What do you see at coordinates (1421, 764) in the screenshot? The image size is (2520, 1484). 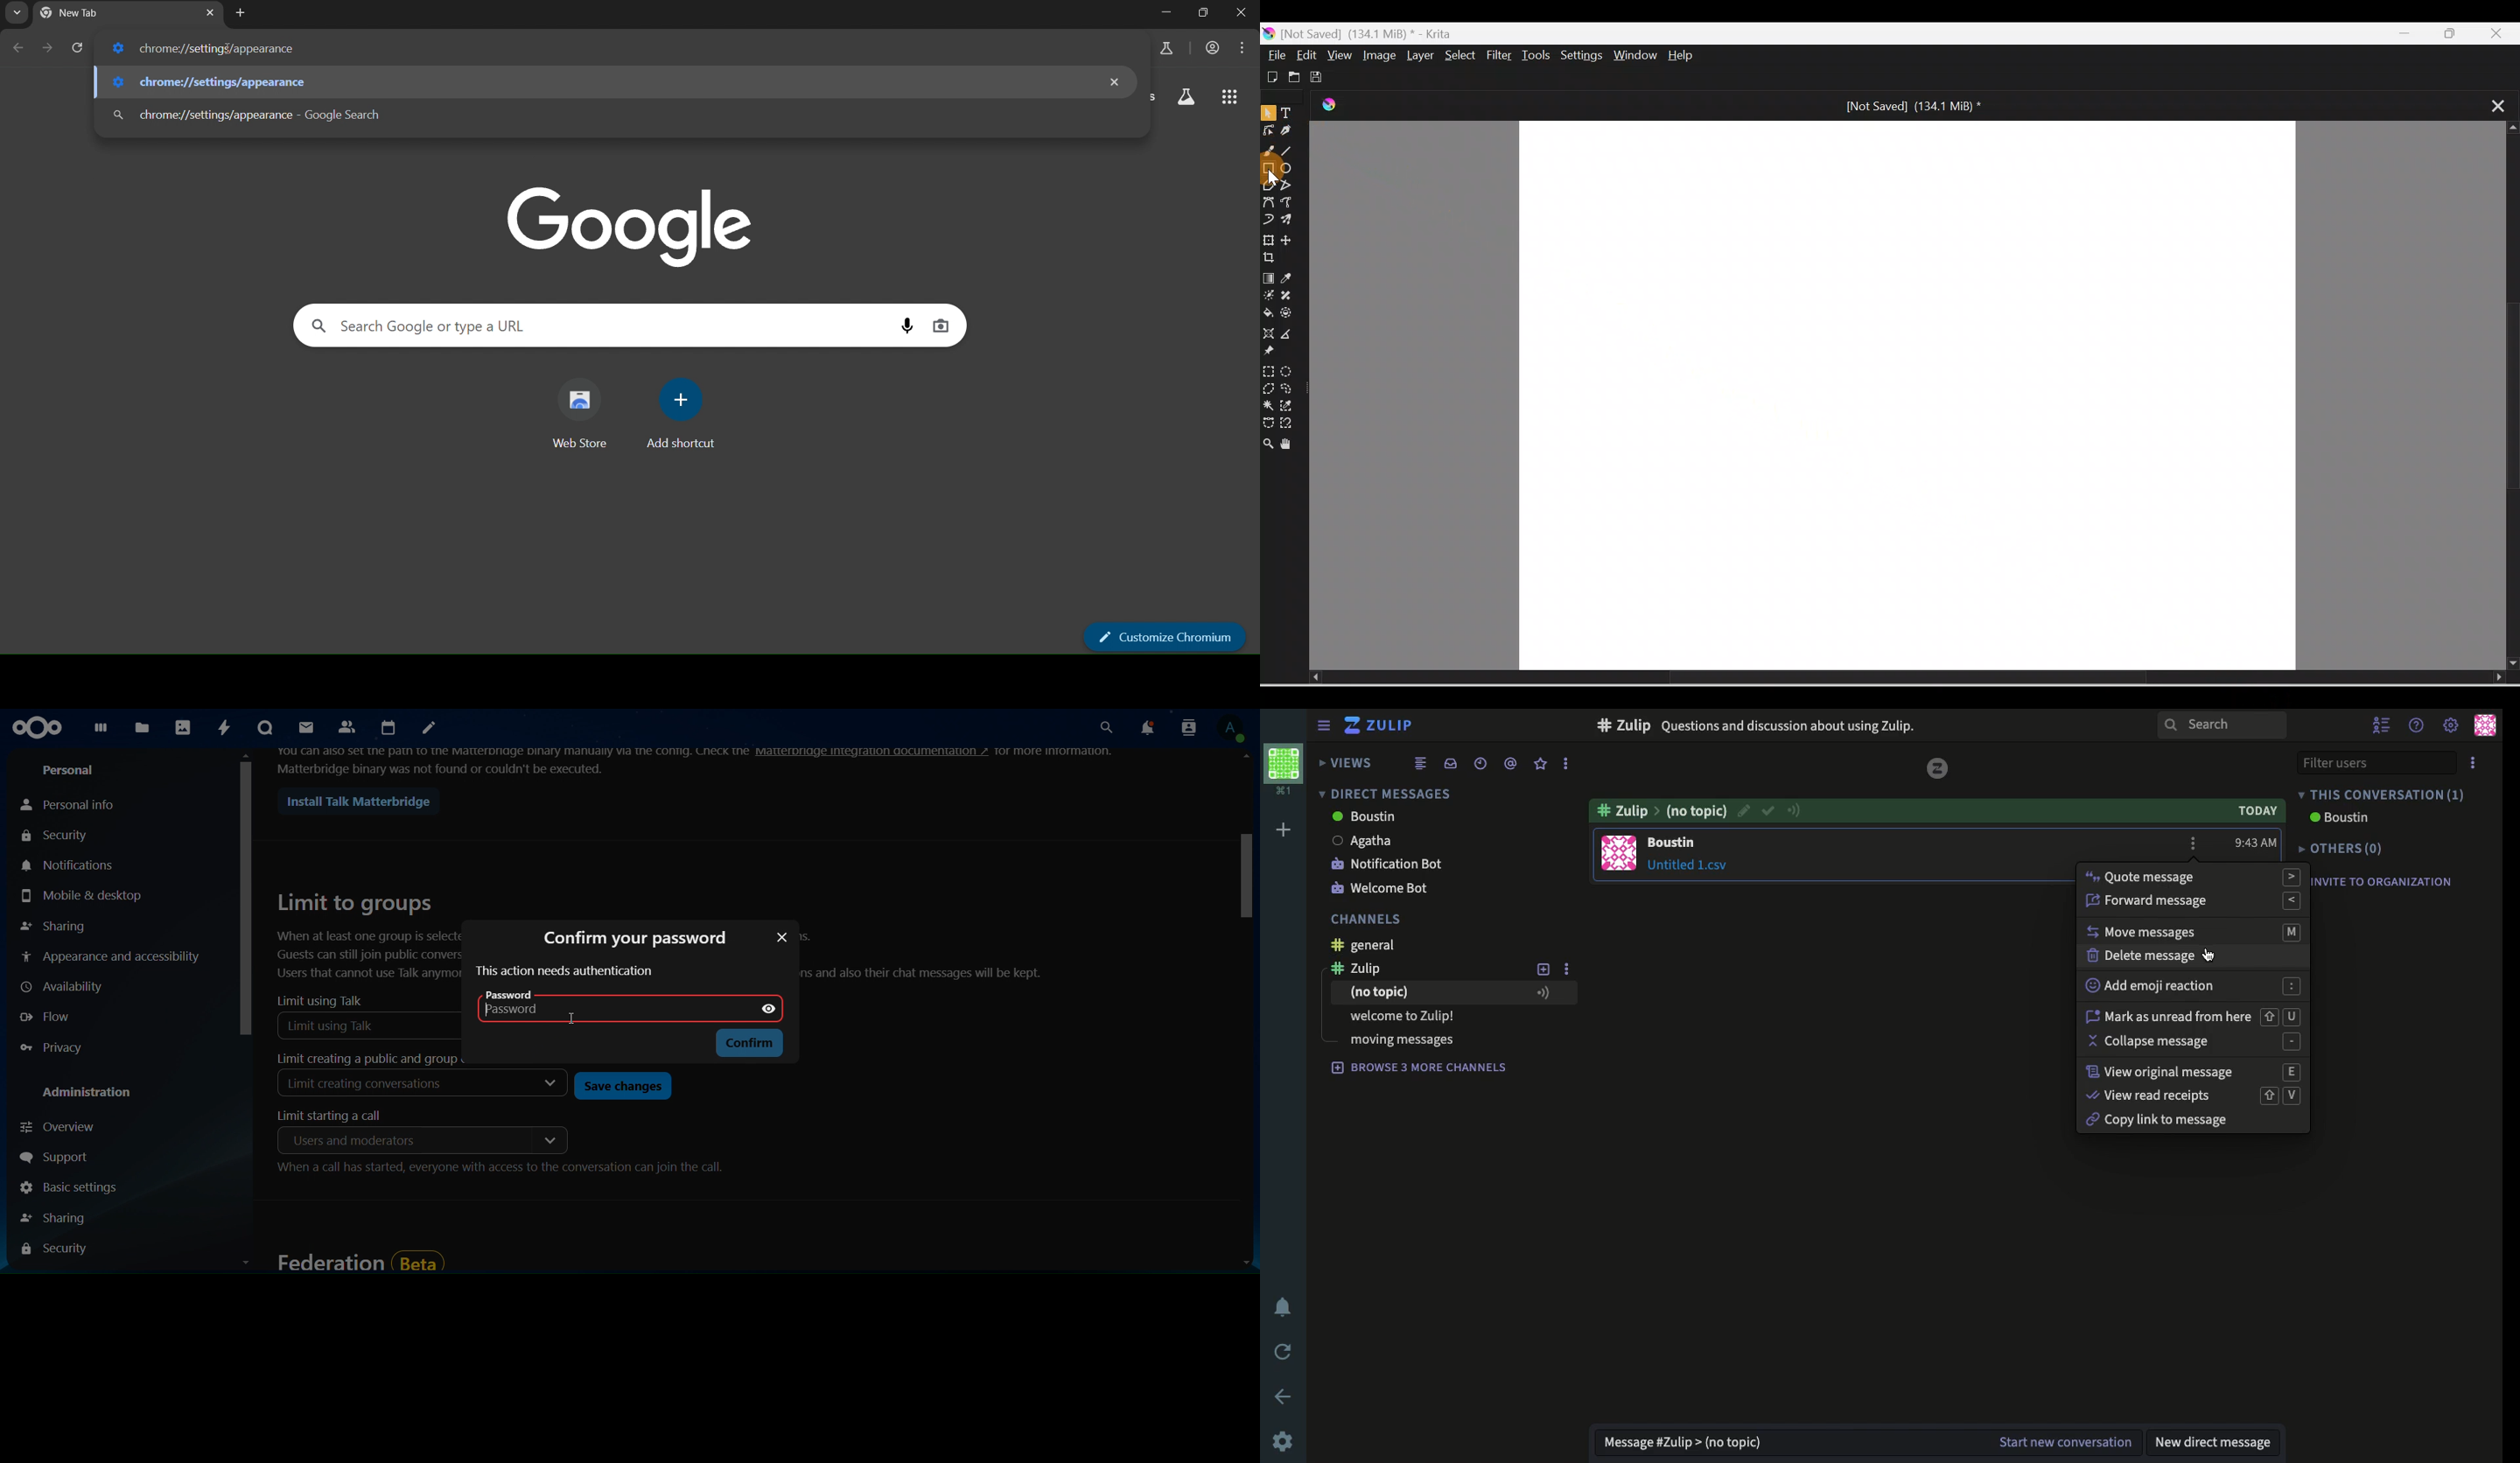 I see `combined feed` at bounding box center [1421, 764].